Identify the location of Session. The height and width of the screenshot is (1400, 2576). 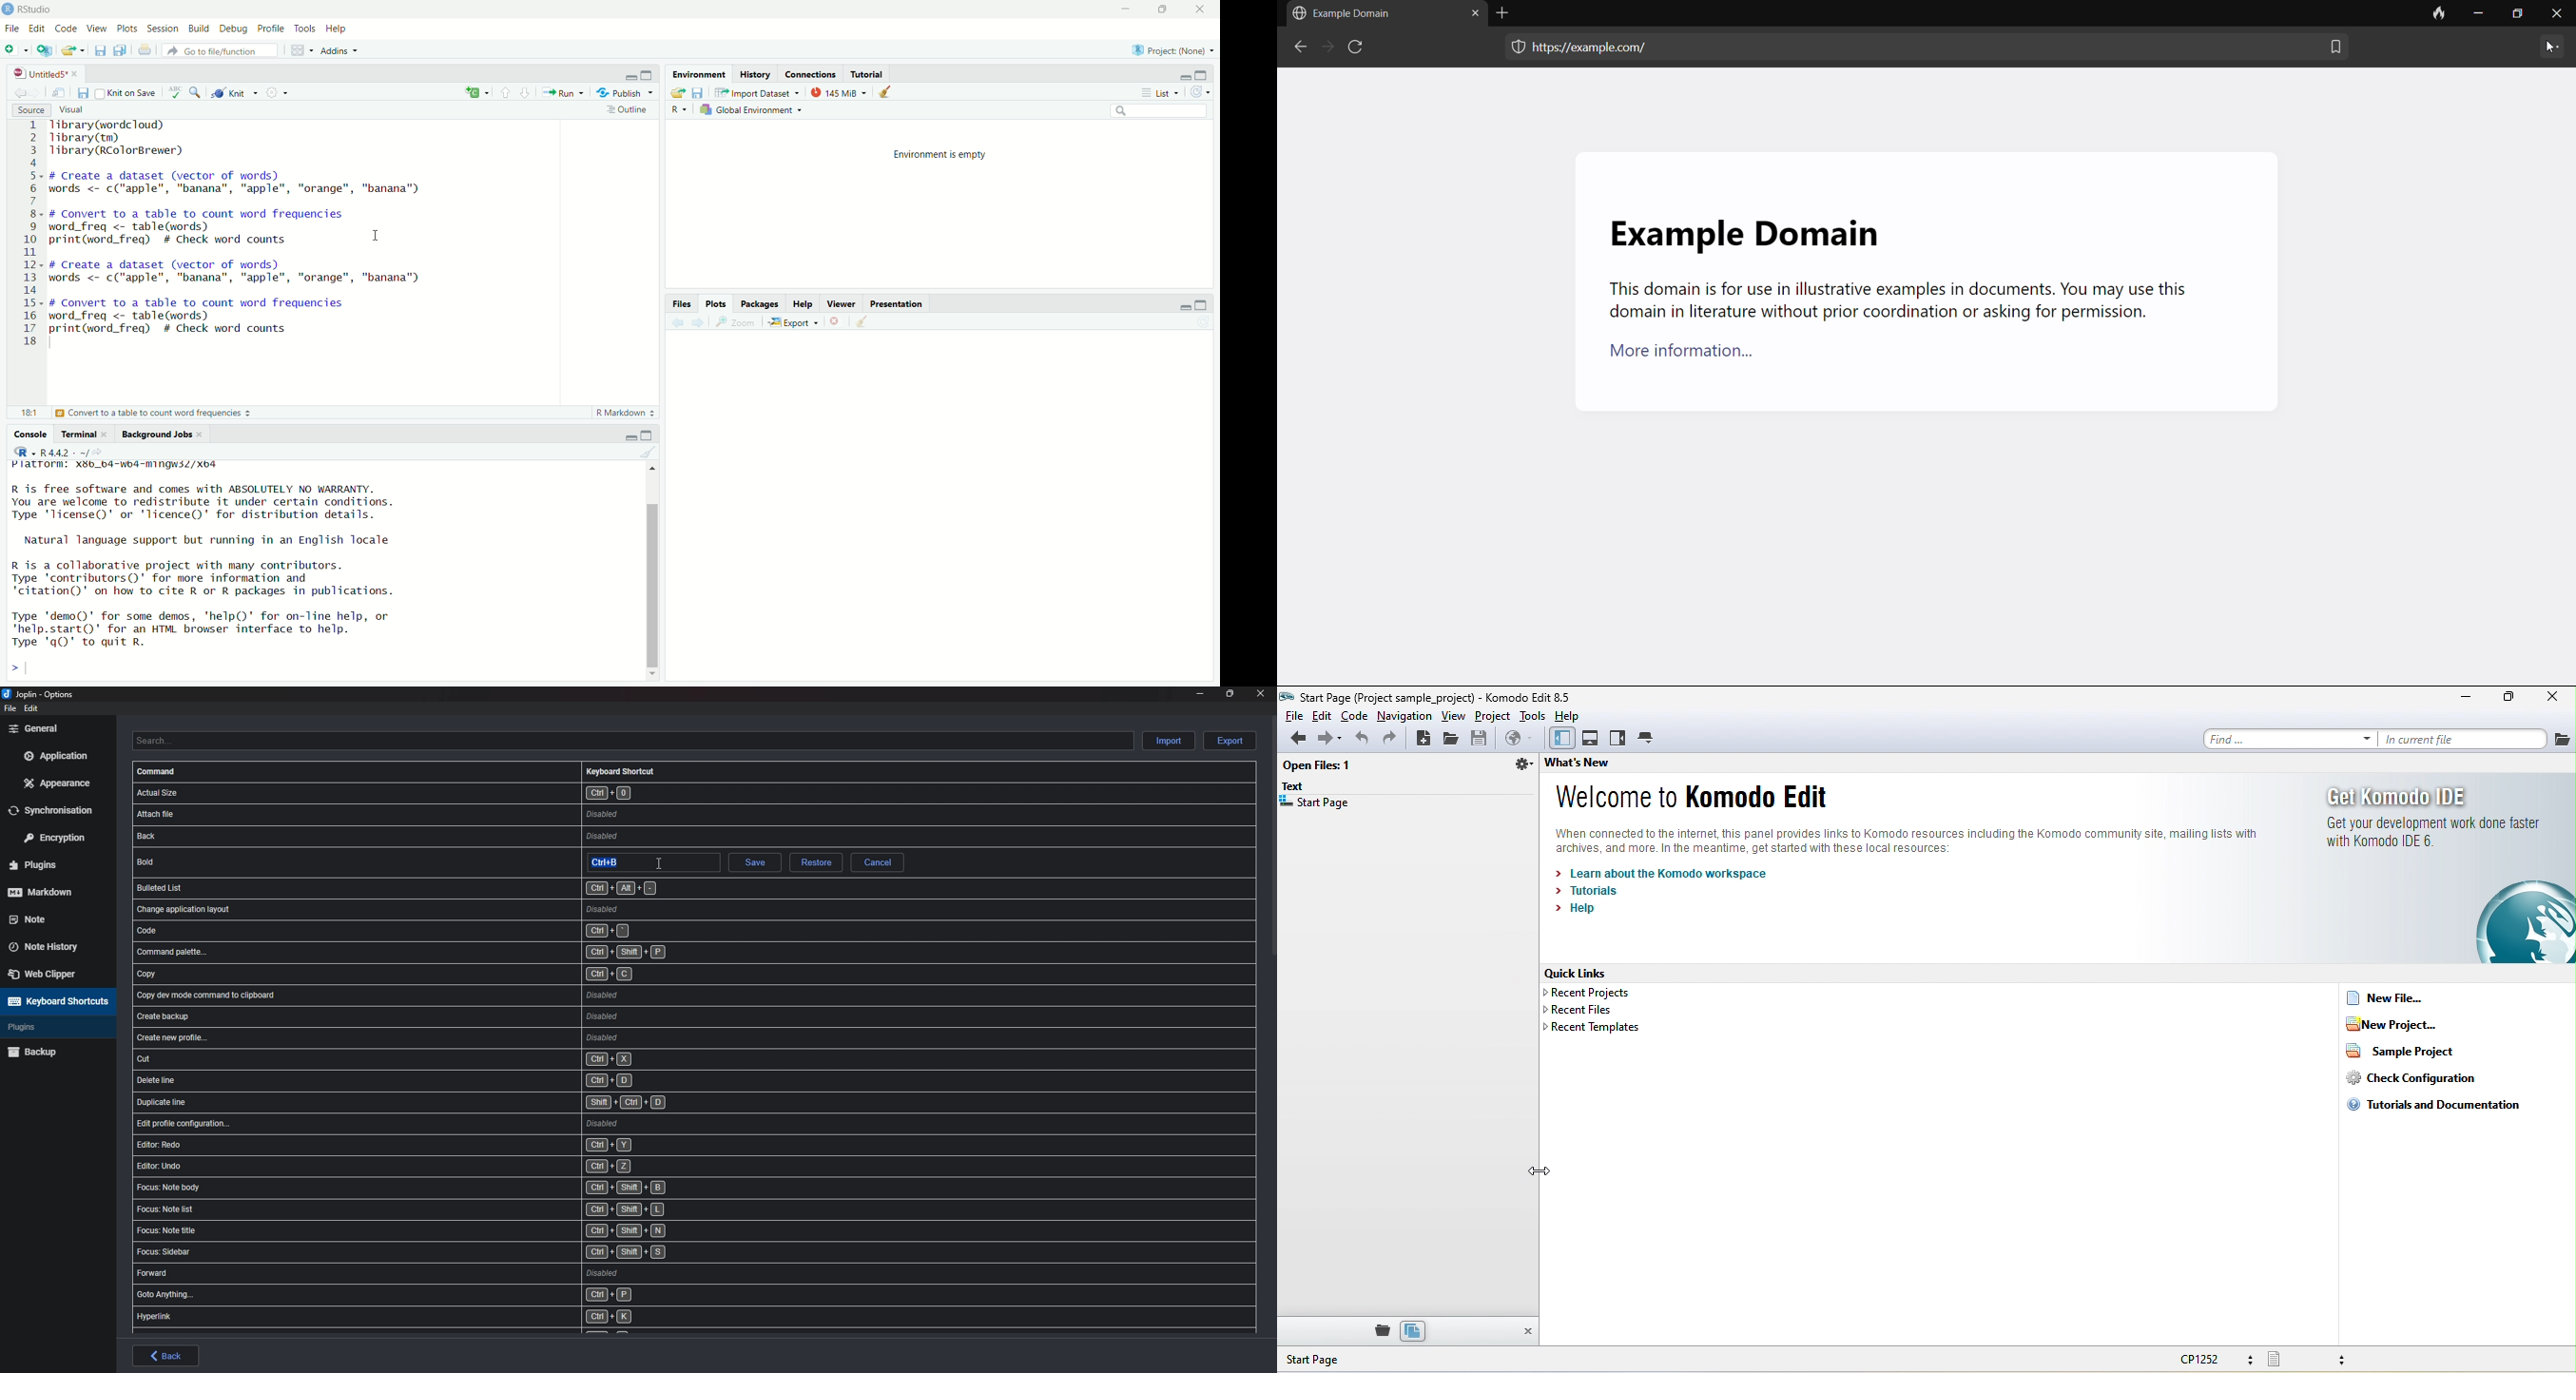
(164, 30).